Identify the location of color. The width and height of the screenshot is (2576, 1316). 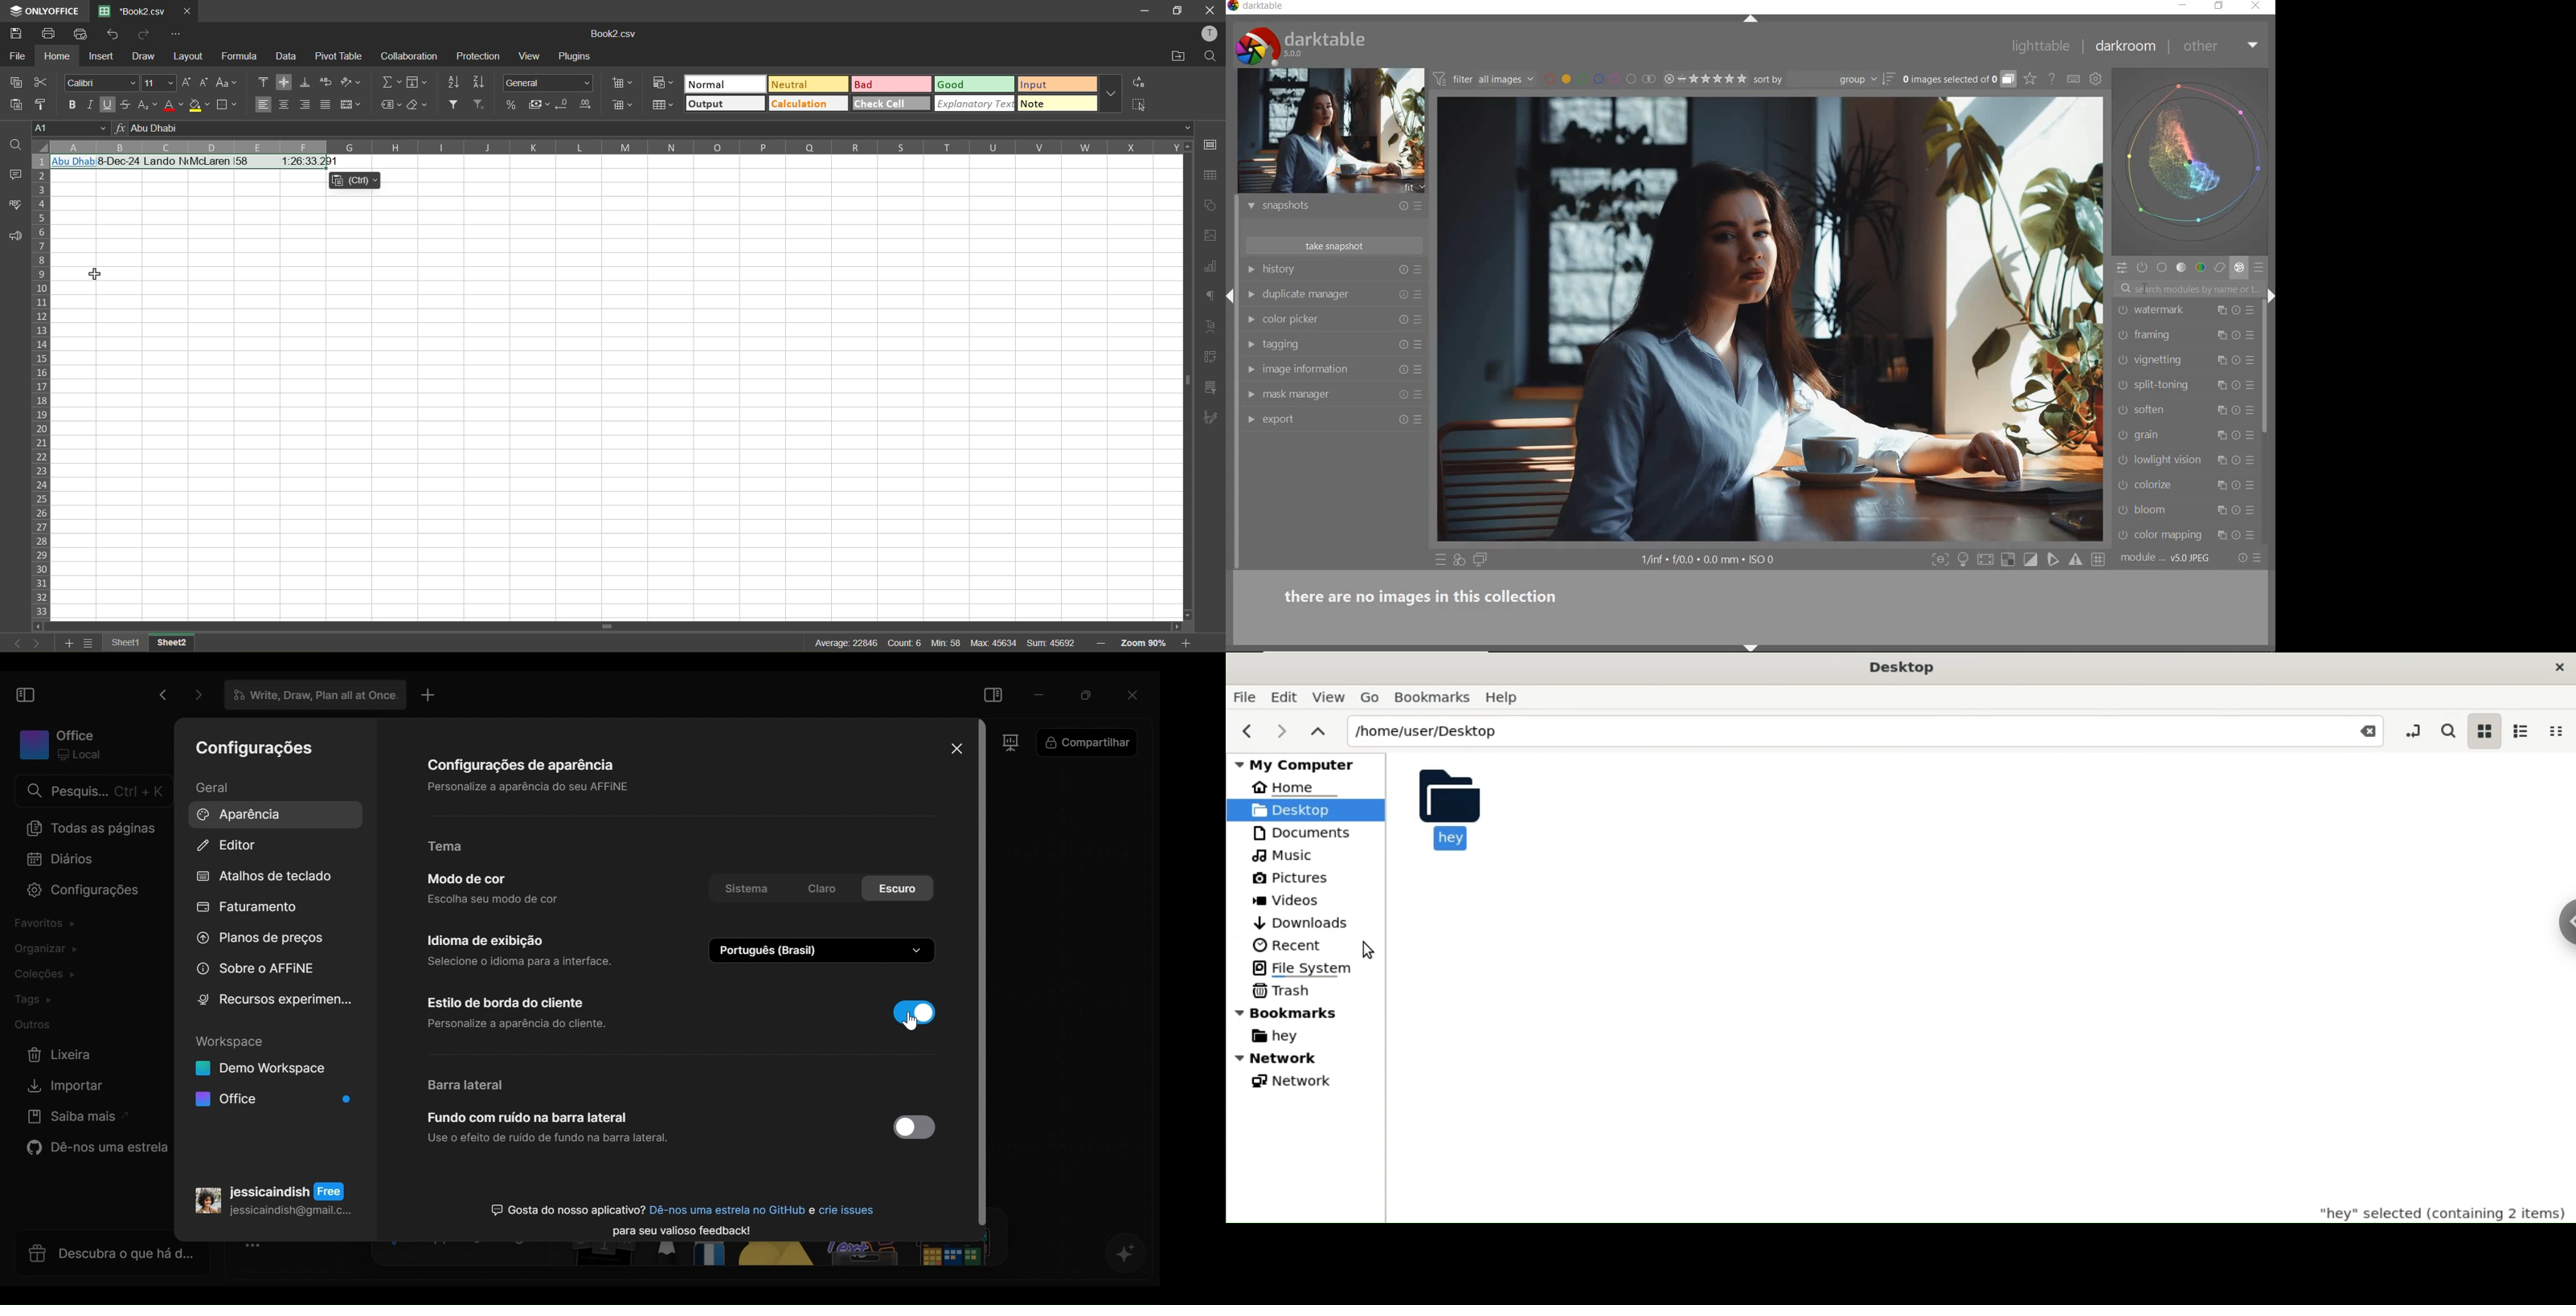
(2200, 268).